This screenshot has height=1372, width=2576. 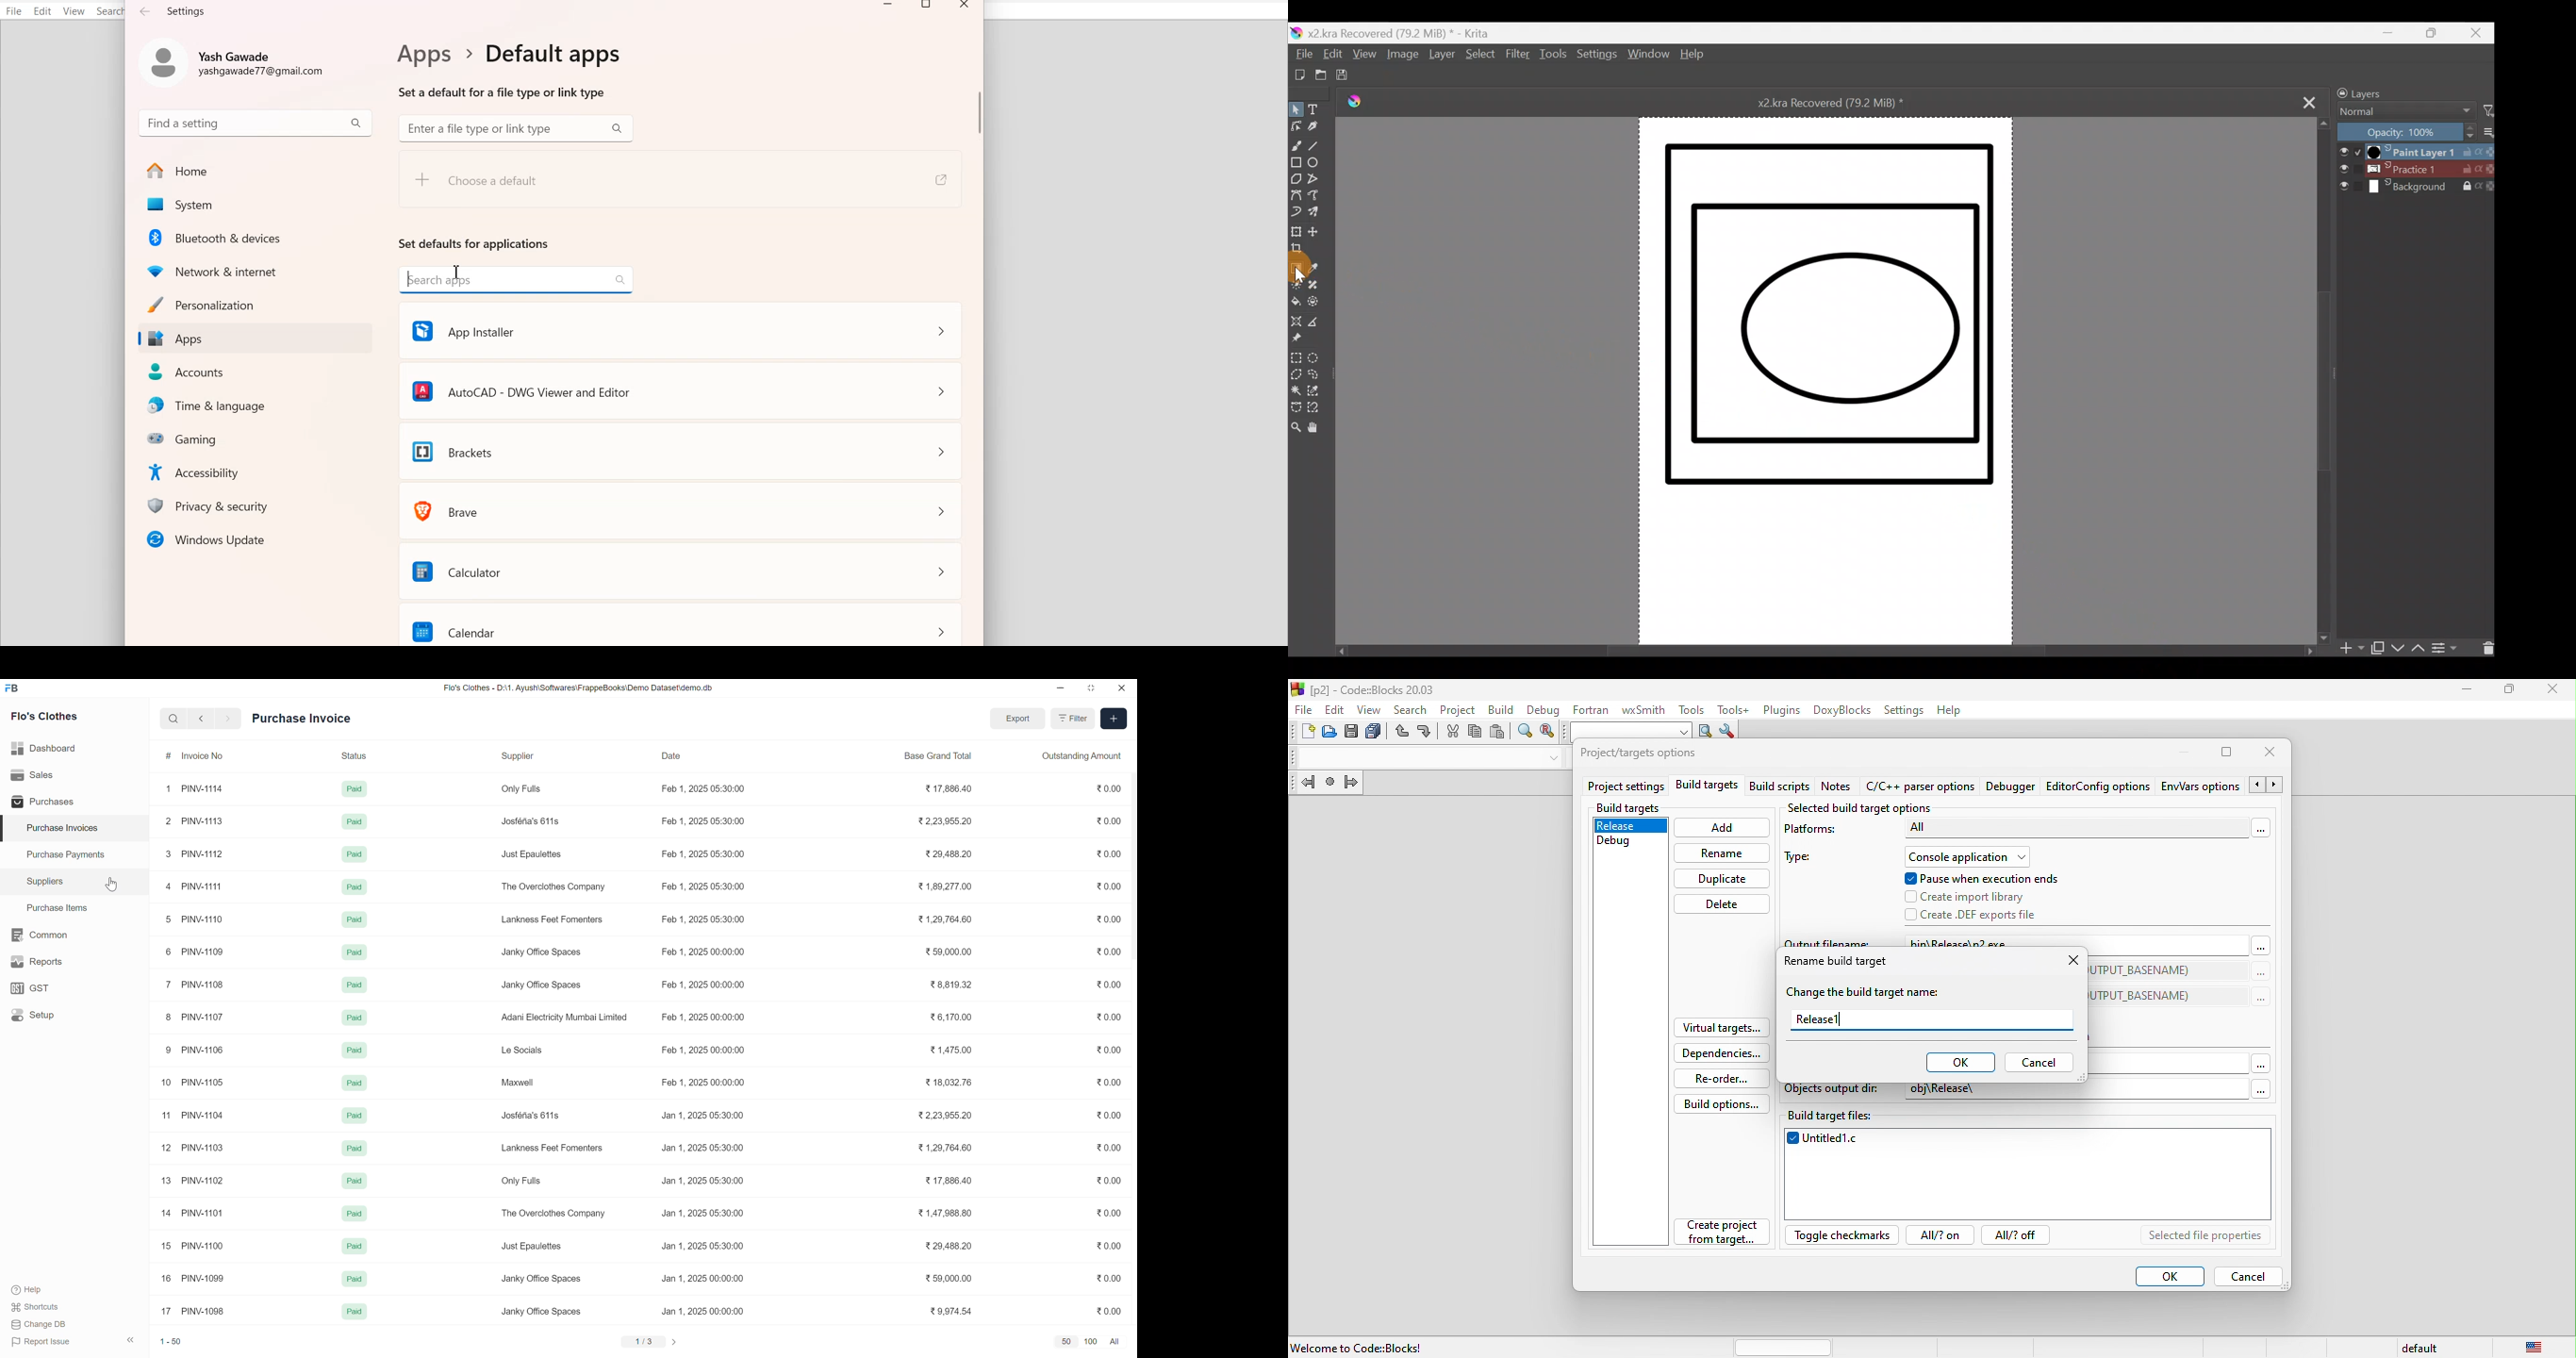 What do you see at coordinates (2205, 1236) in the screenshot?
I see `selected file properties` at bounding box center [2205, 1236].